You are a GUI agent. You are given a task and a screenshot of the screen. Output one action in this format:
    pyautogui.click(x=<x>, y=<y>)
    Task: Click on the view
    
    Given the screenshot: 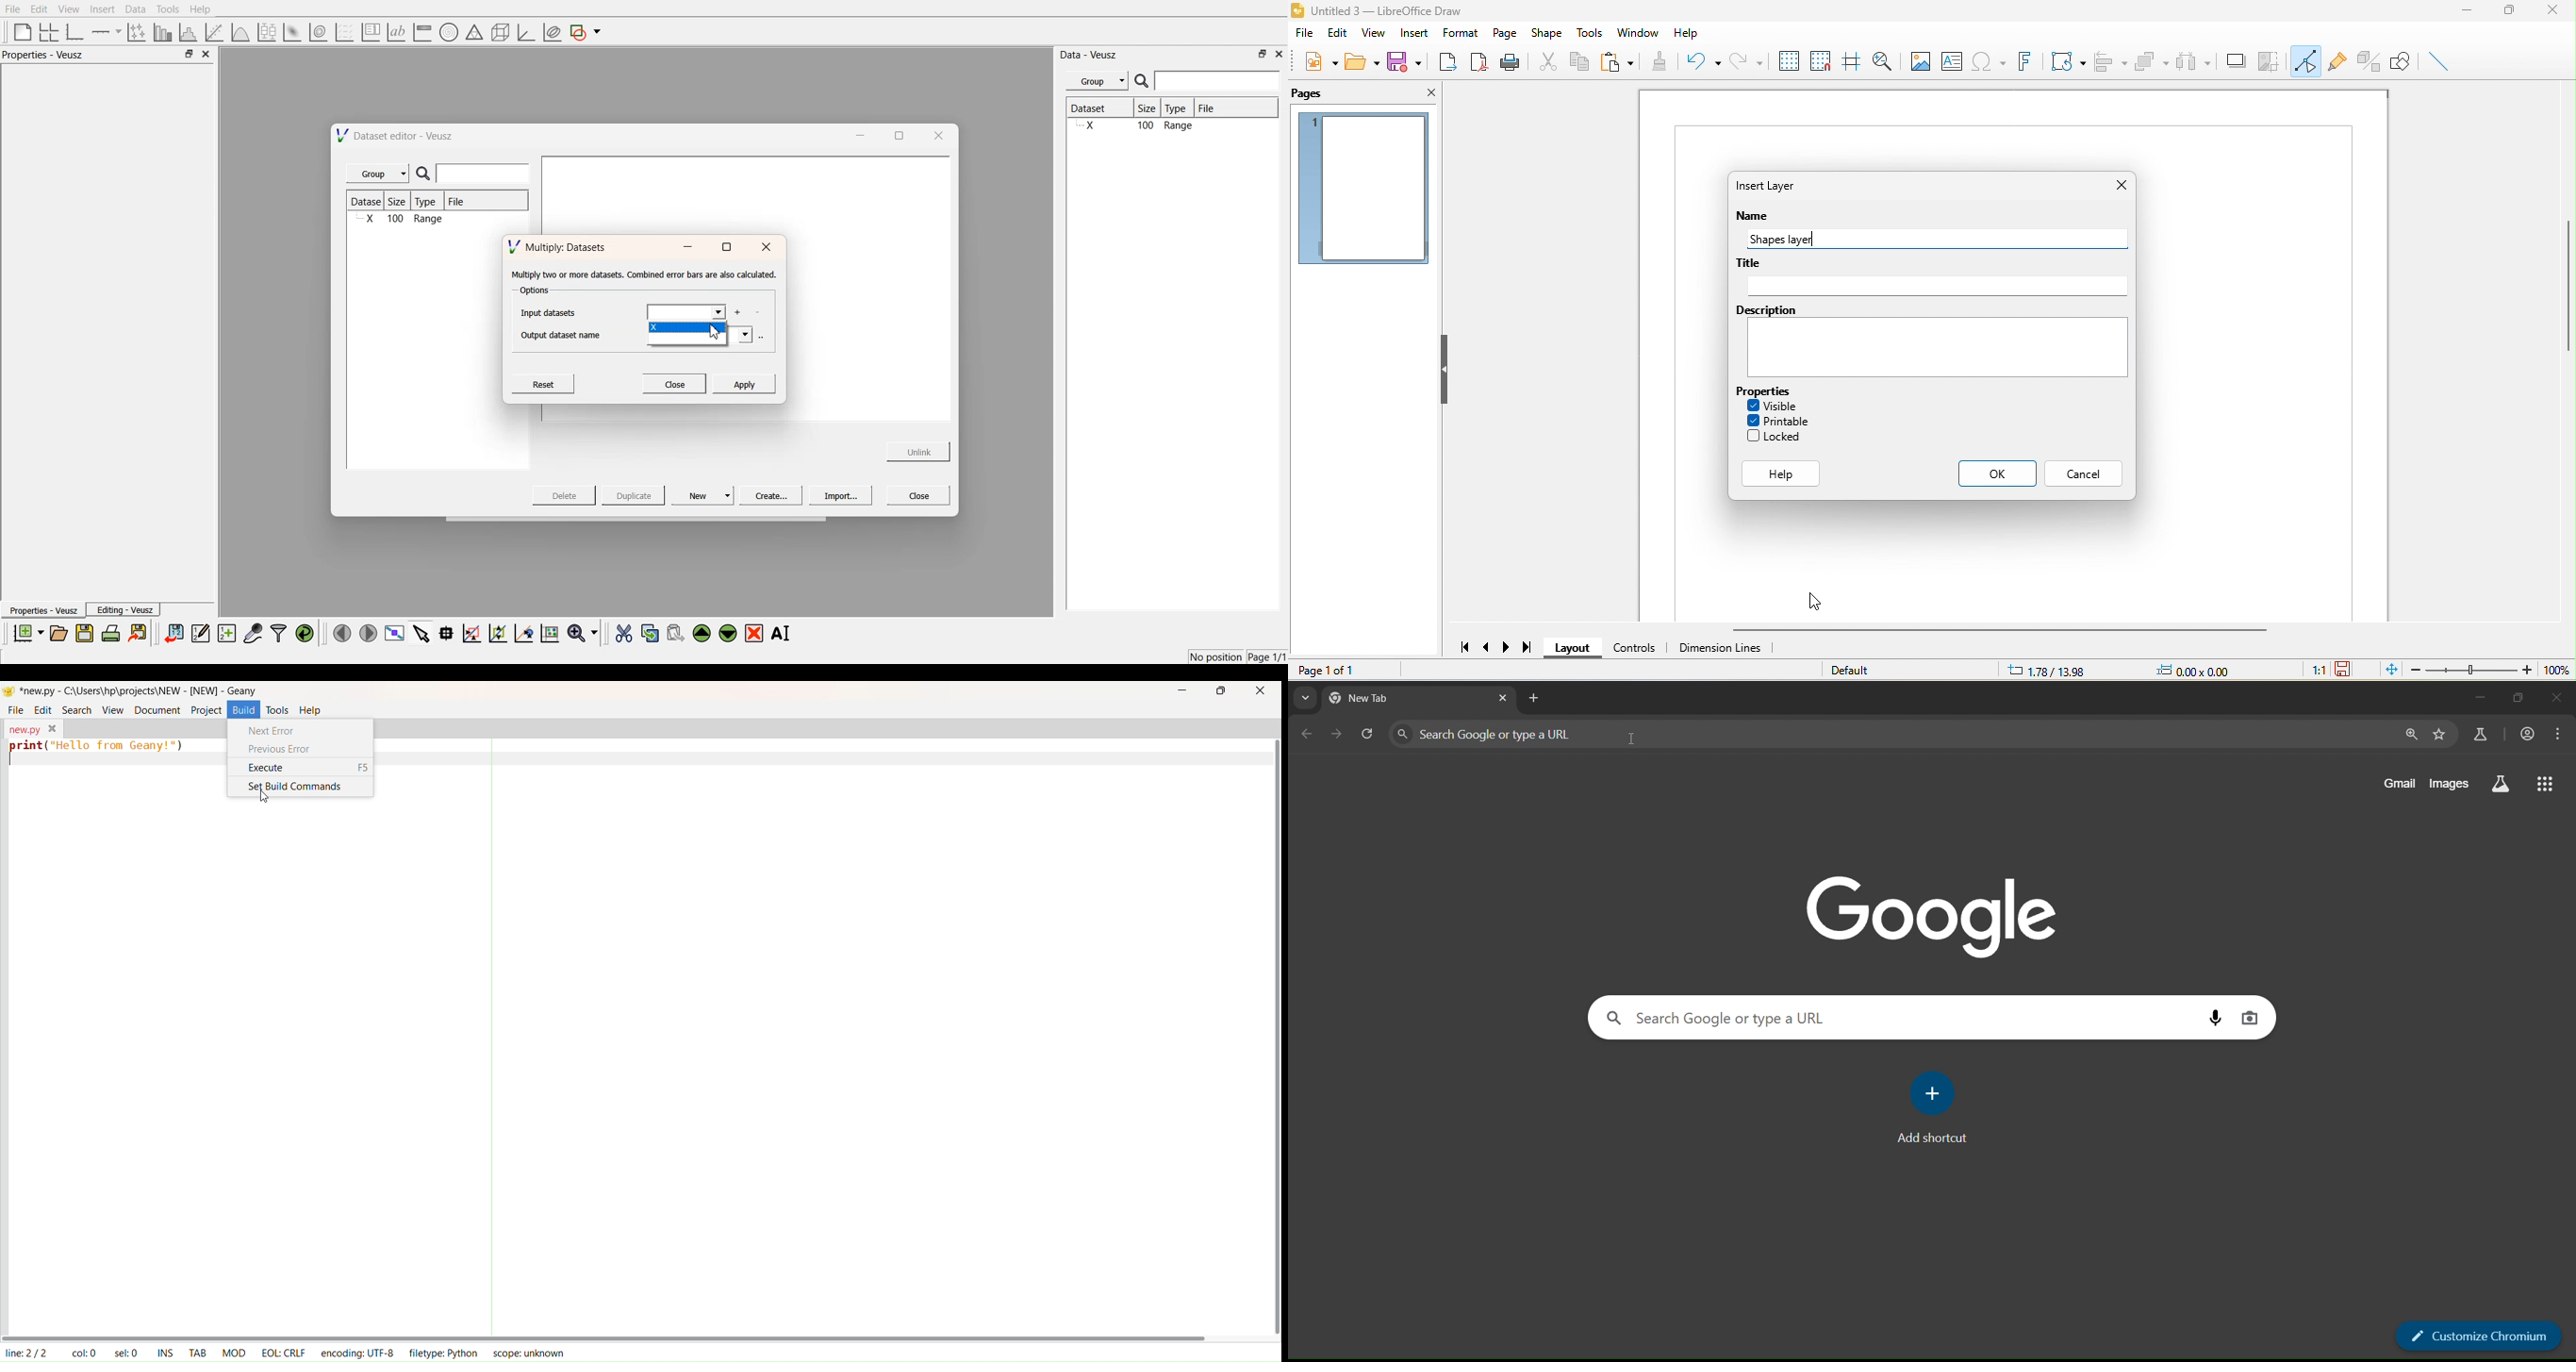 What is the action you would take?
    pyautogui.click(x=1372, y=33)
    